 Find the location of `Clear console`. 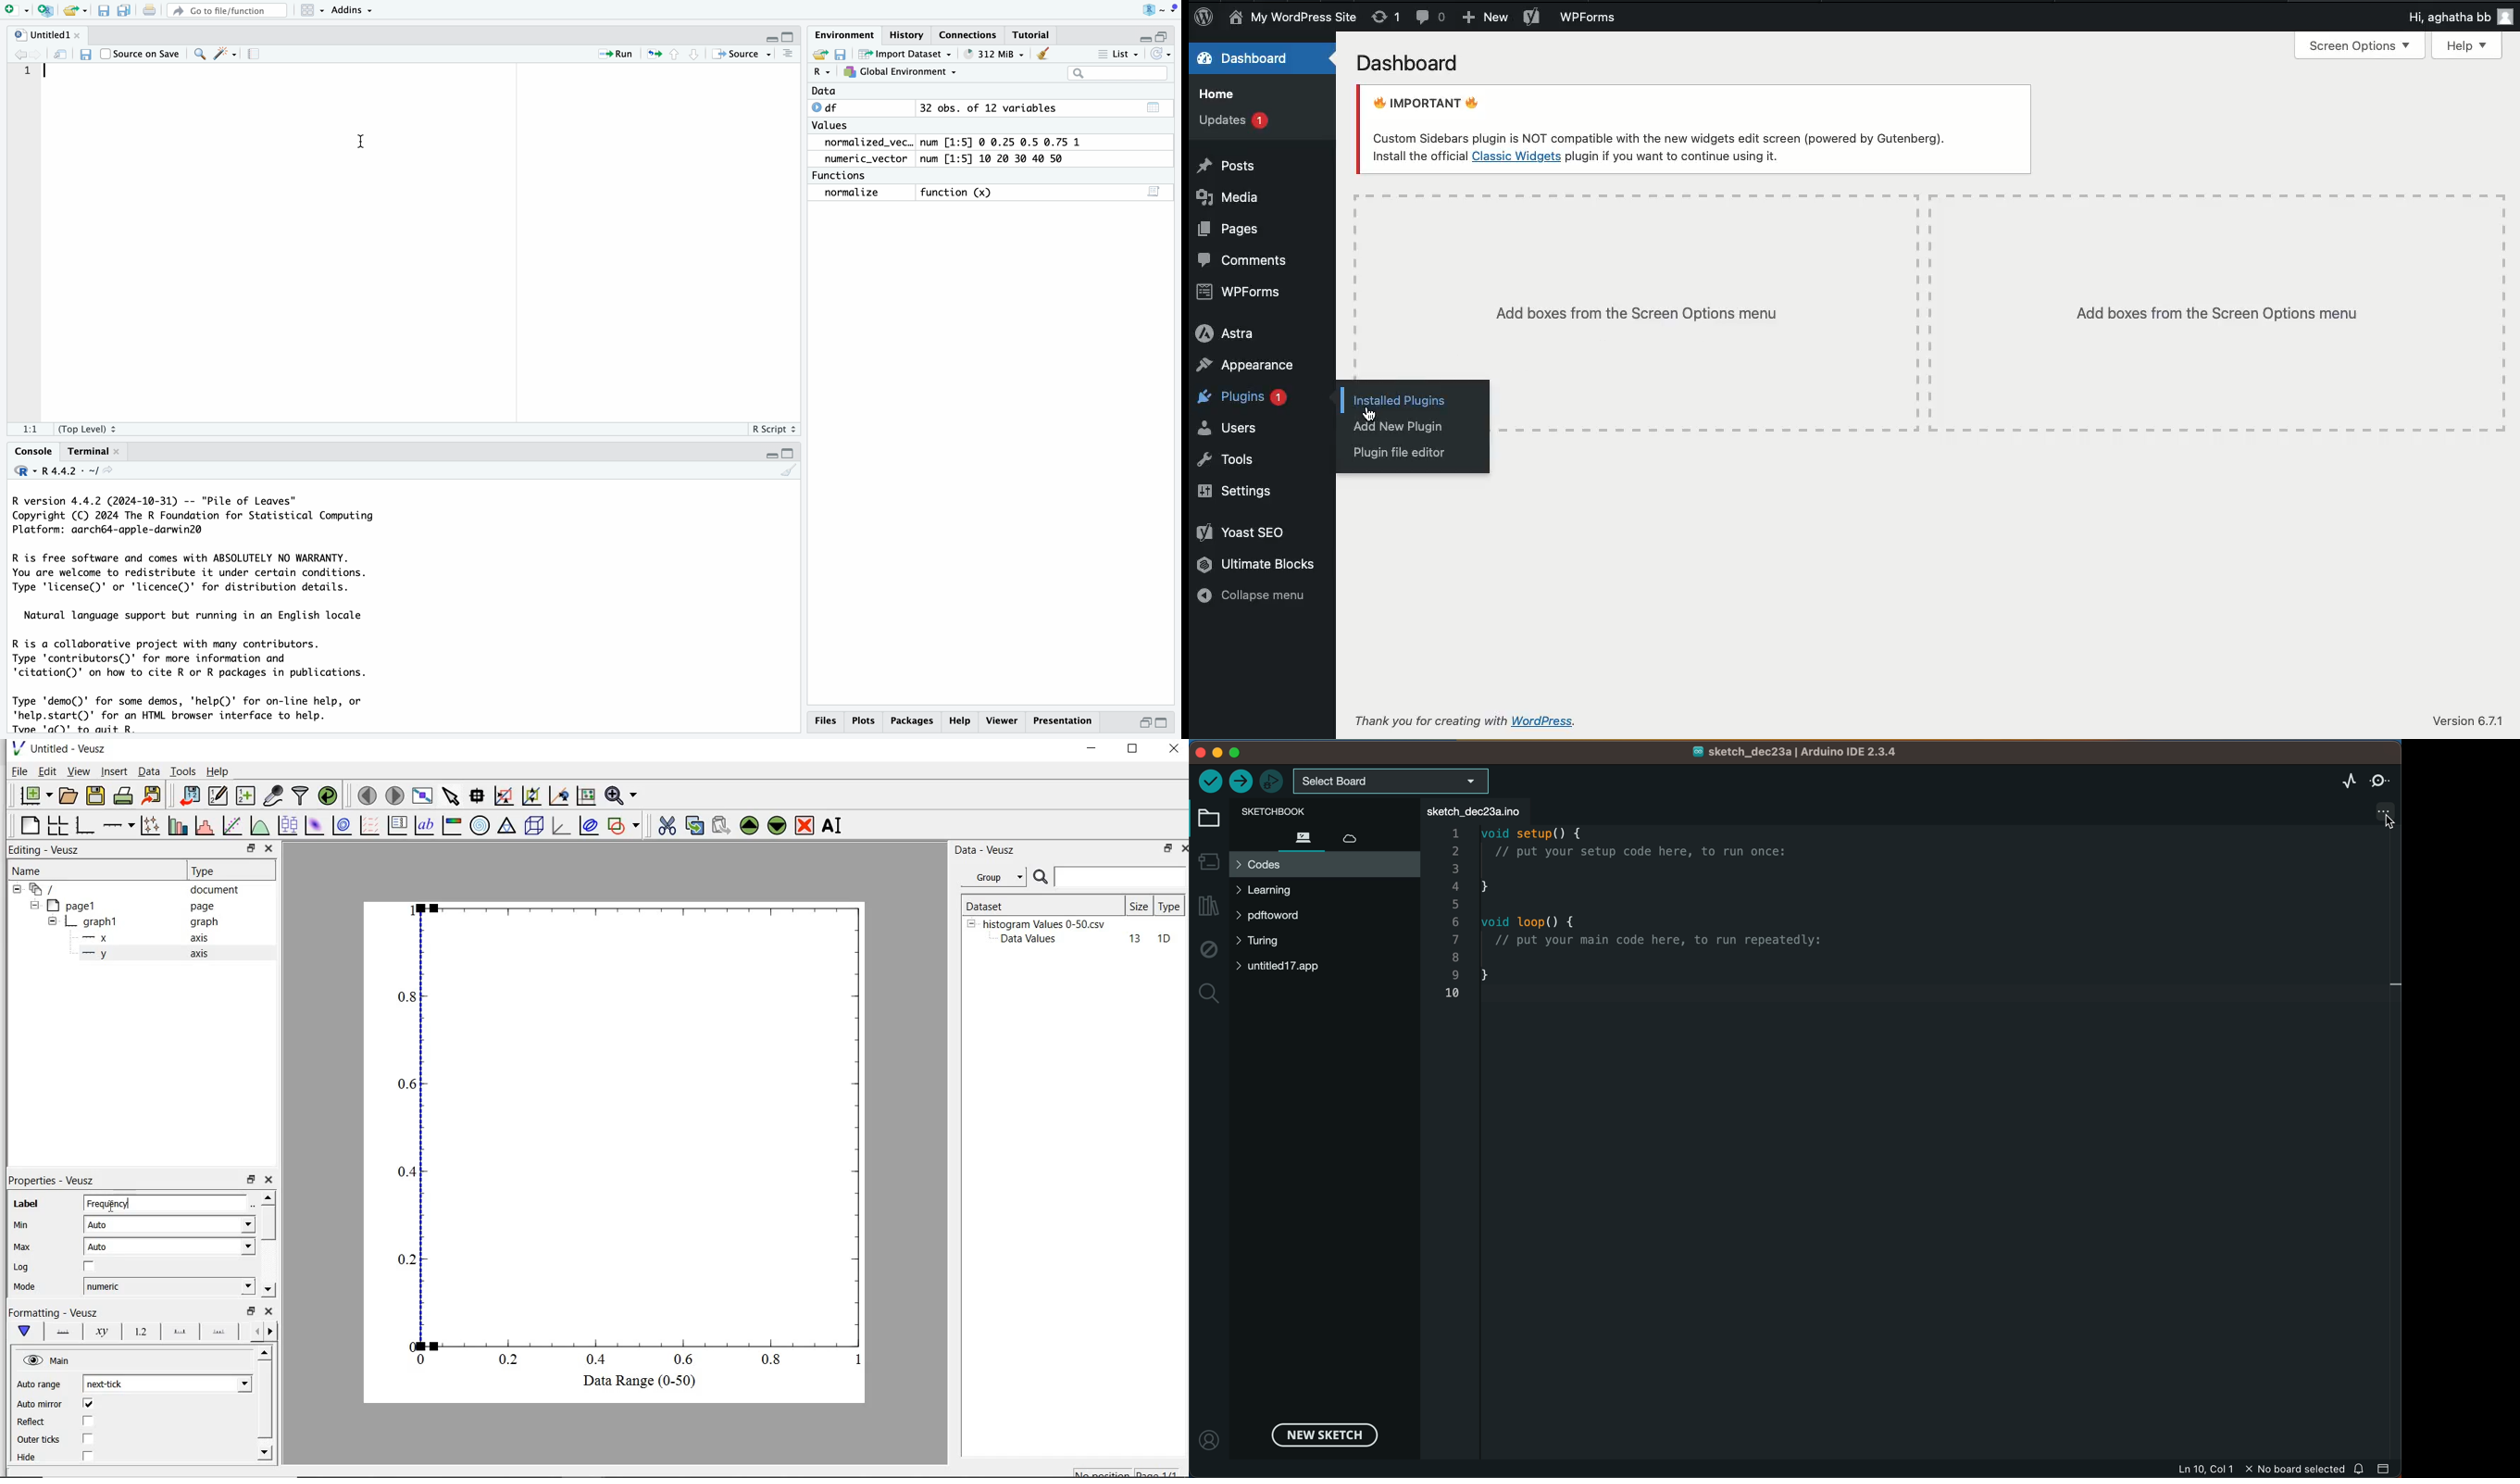

Clear console is located at coordinates (1046, 52).